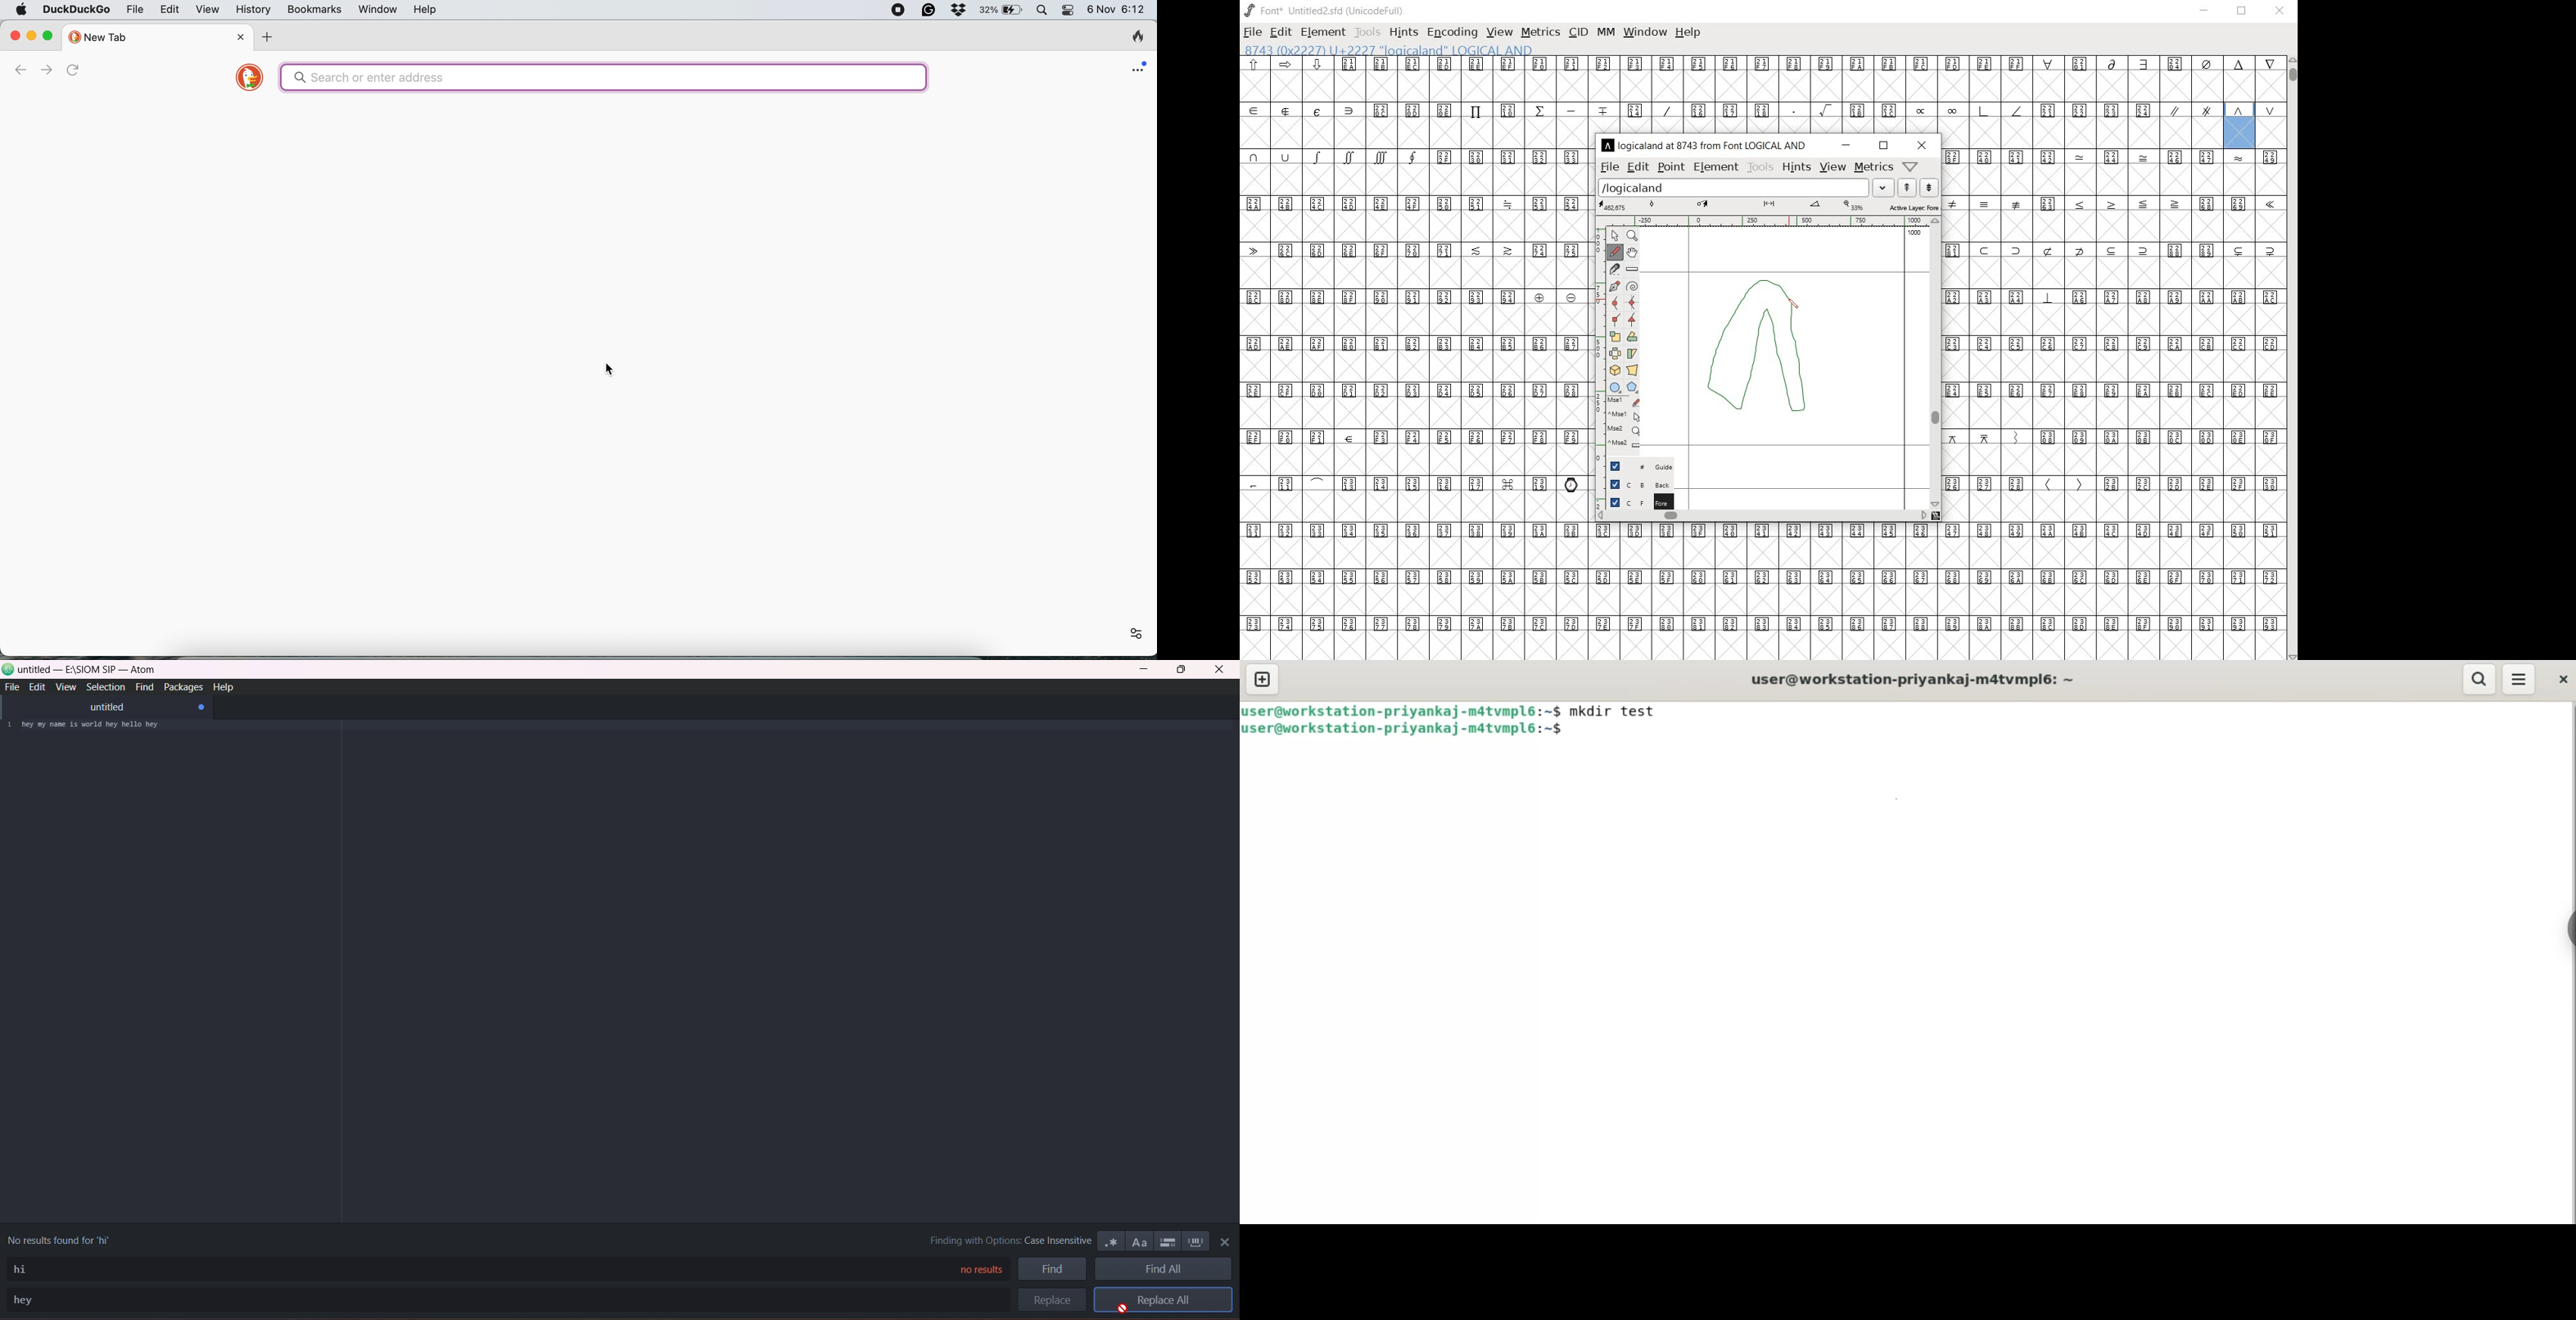 The image size is (2576, 1344). I want to click on glyph characters, so click(1937, 591).